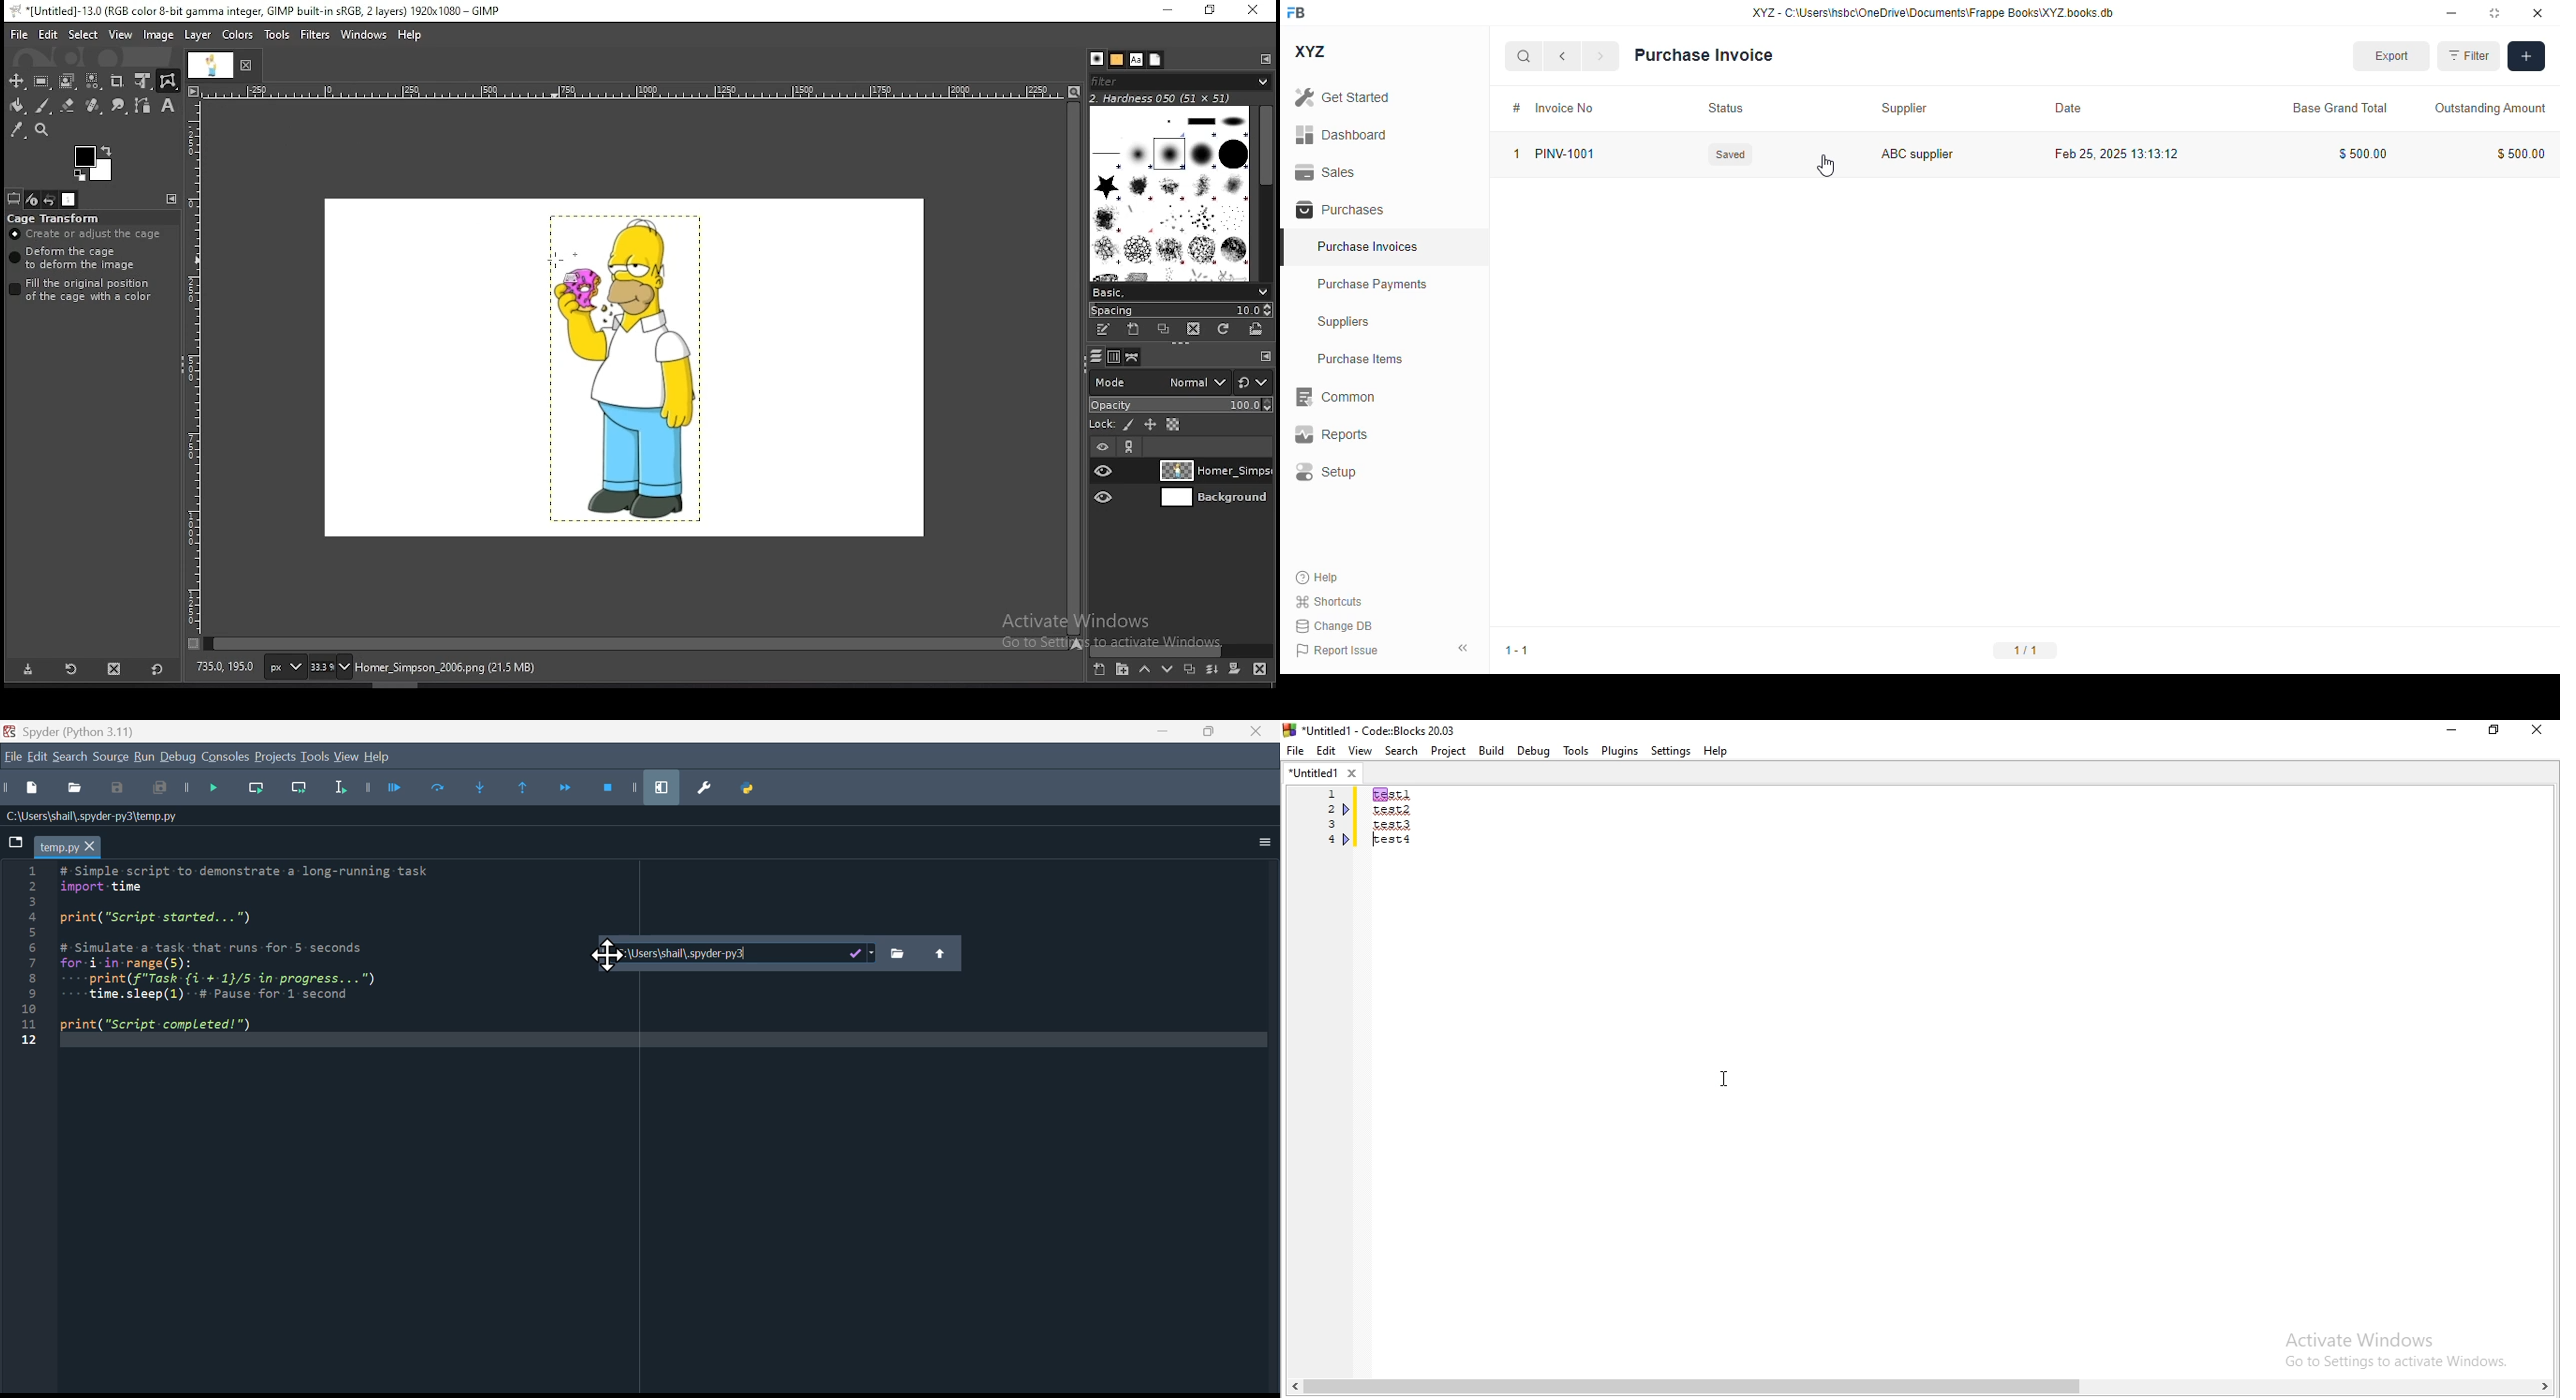 The height and width of the screenshot is (1400, 2576). Describe the element at coordinates (1189, 672) in the screenshot. I see `duplicate layer` at that location.